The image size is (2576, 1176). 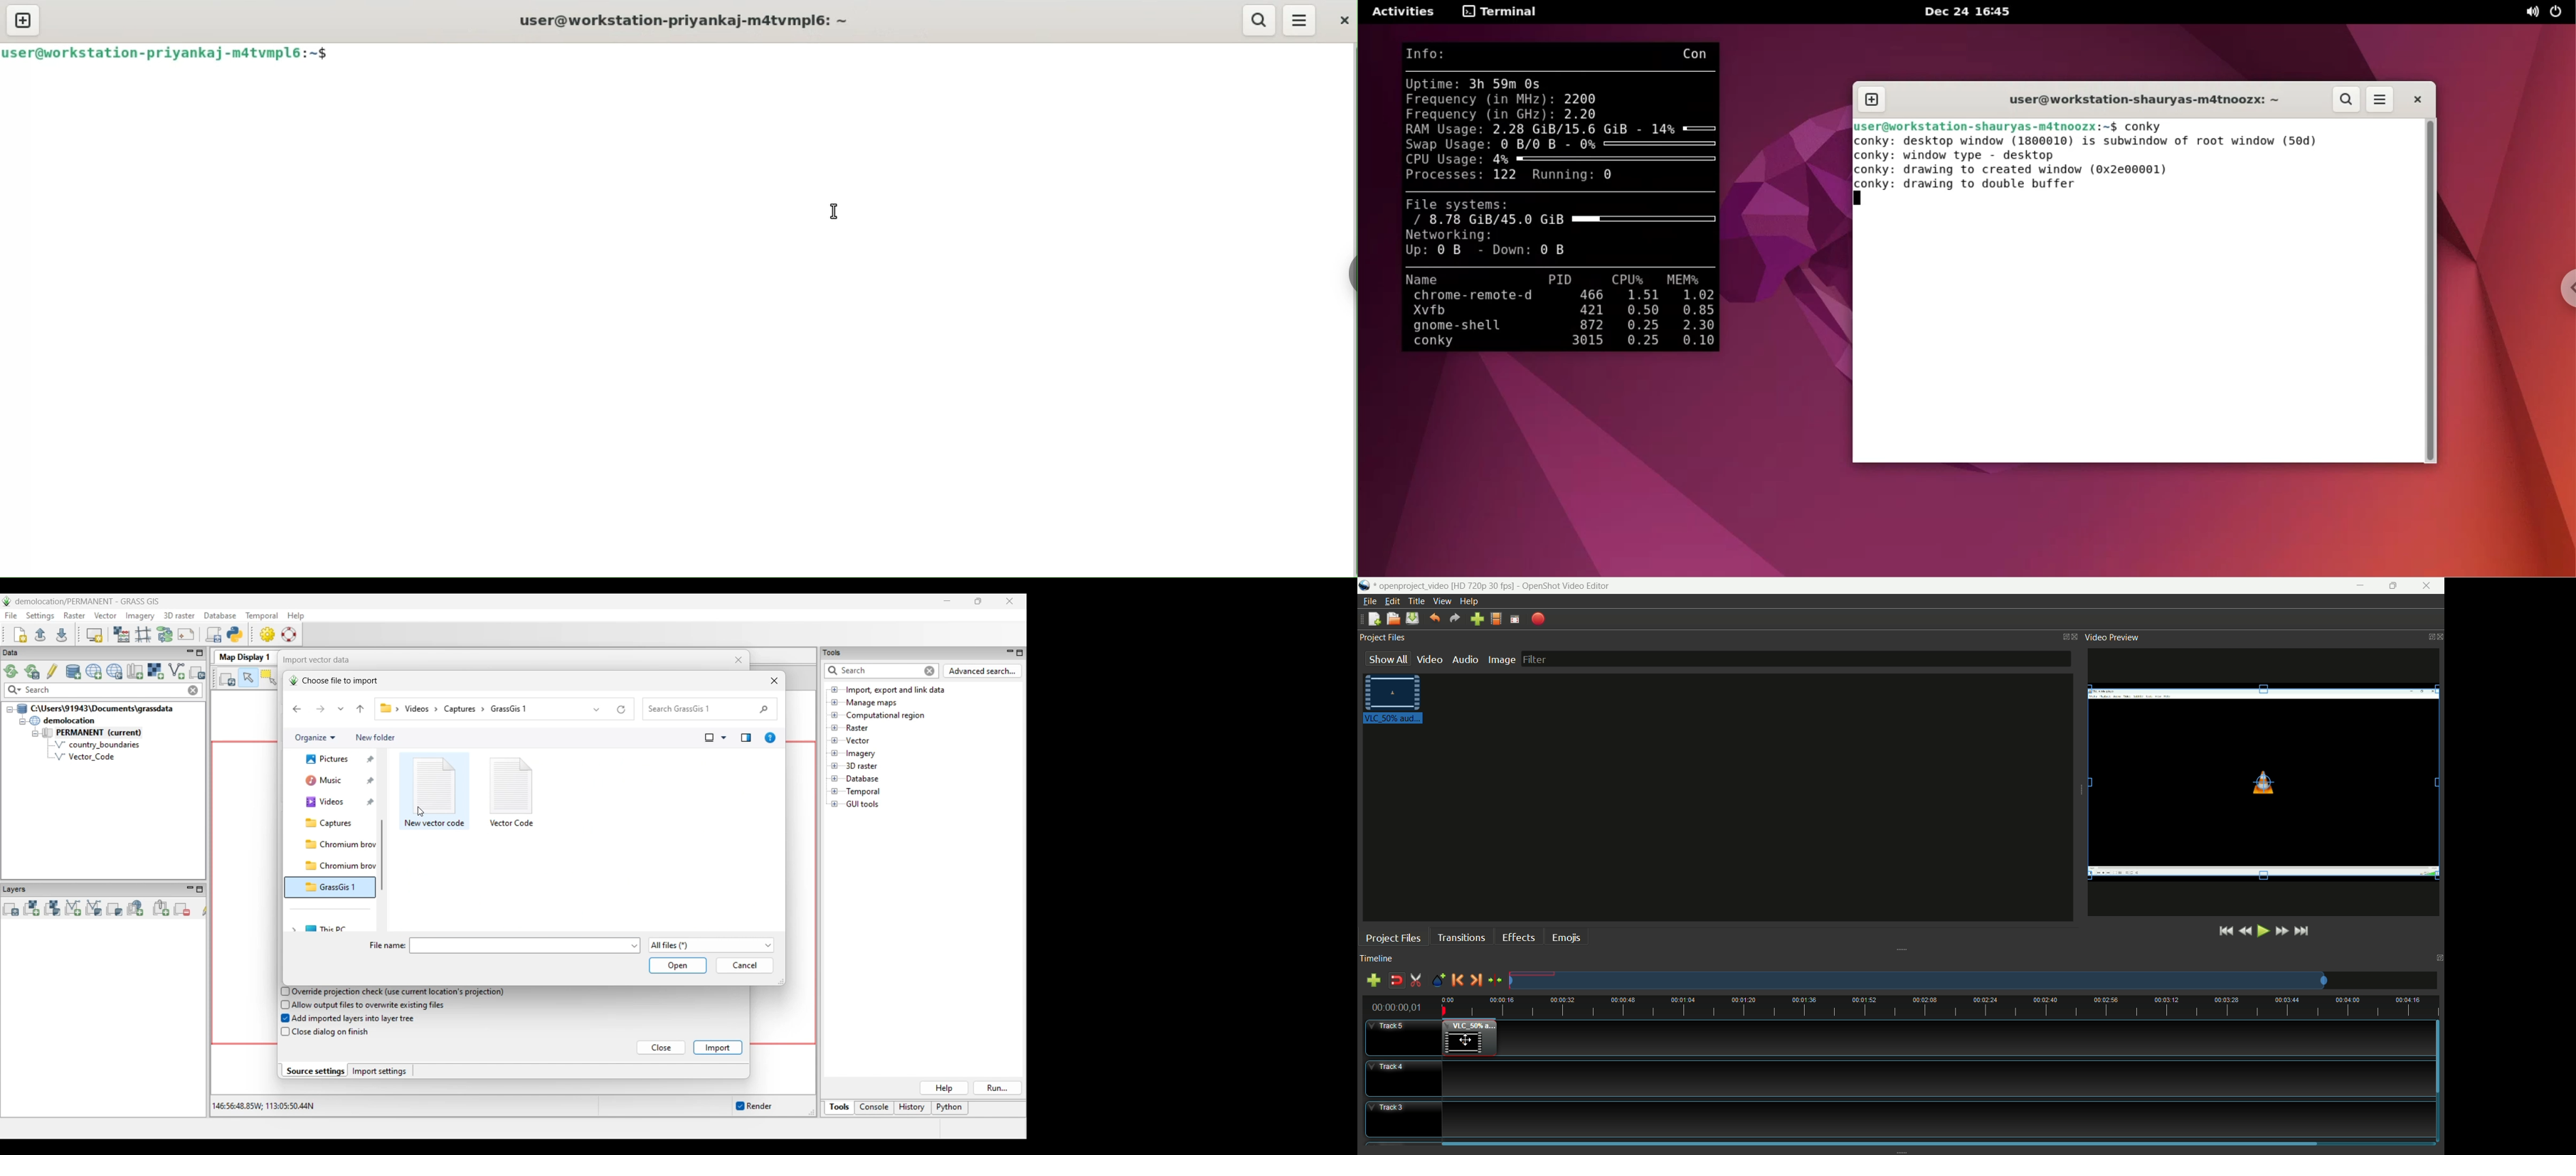 I want to click on project files, so click(x=1384, y=640).